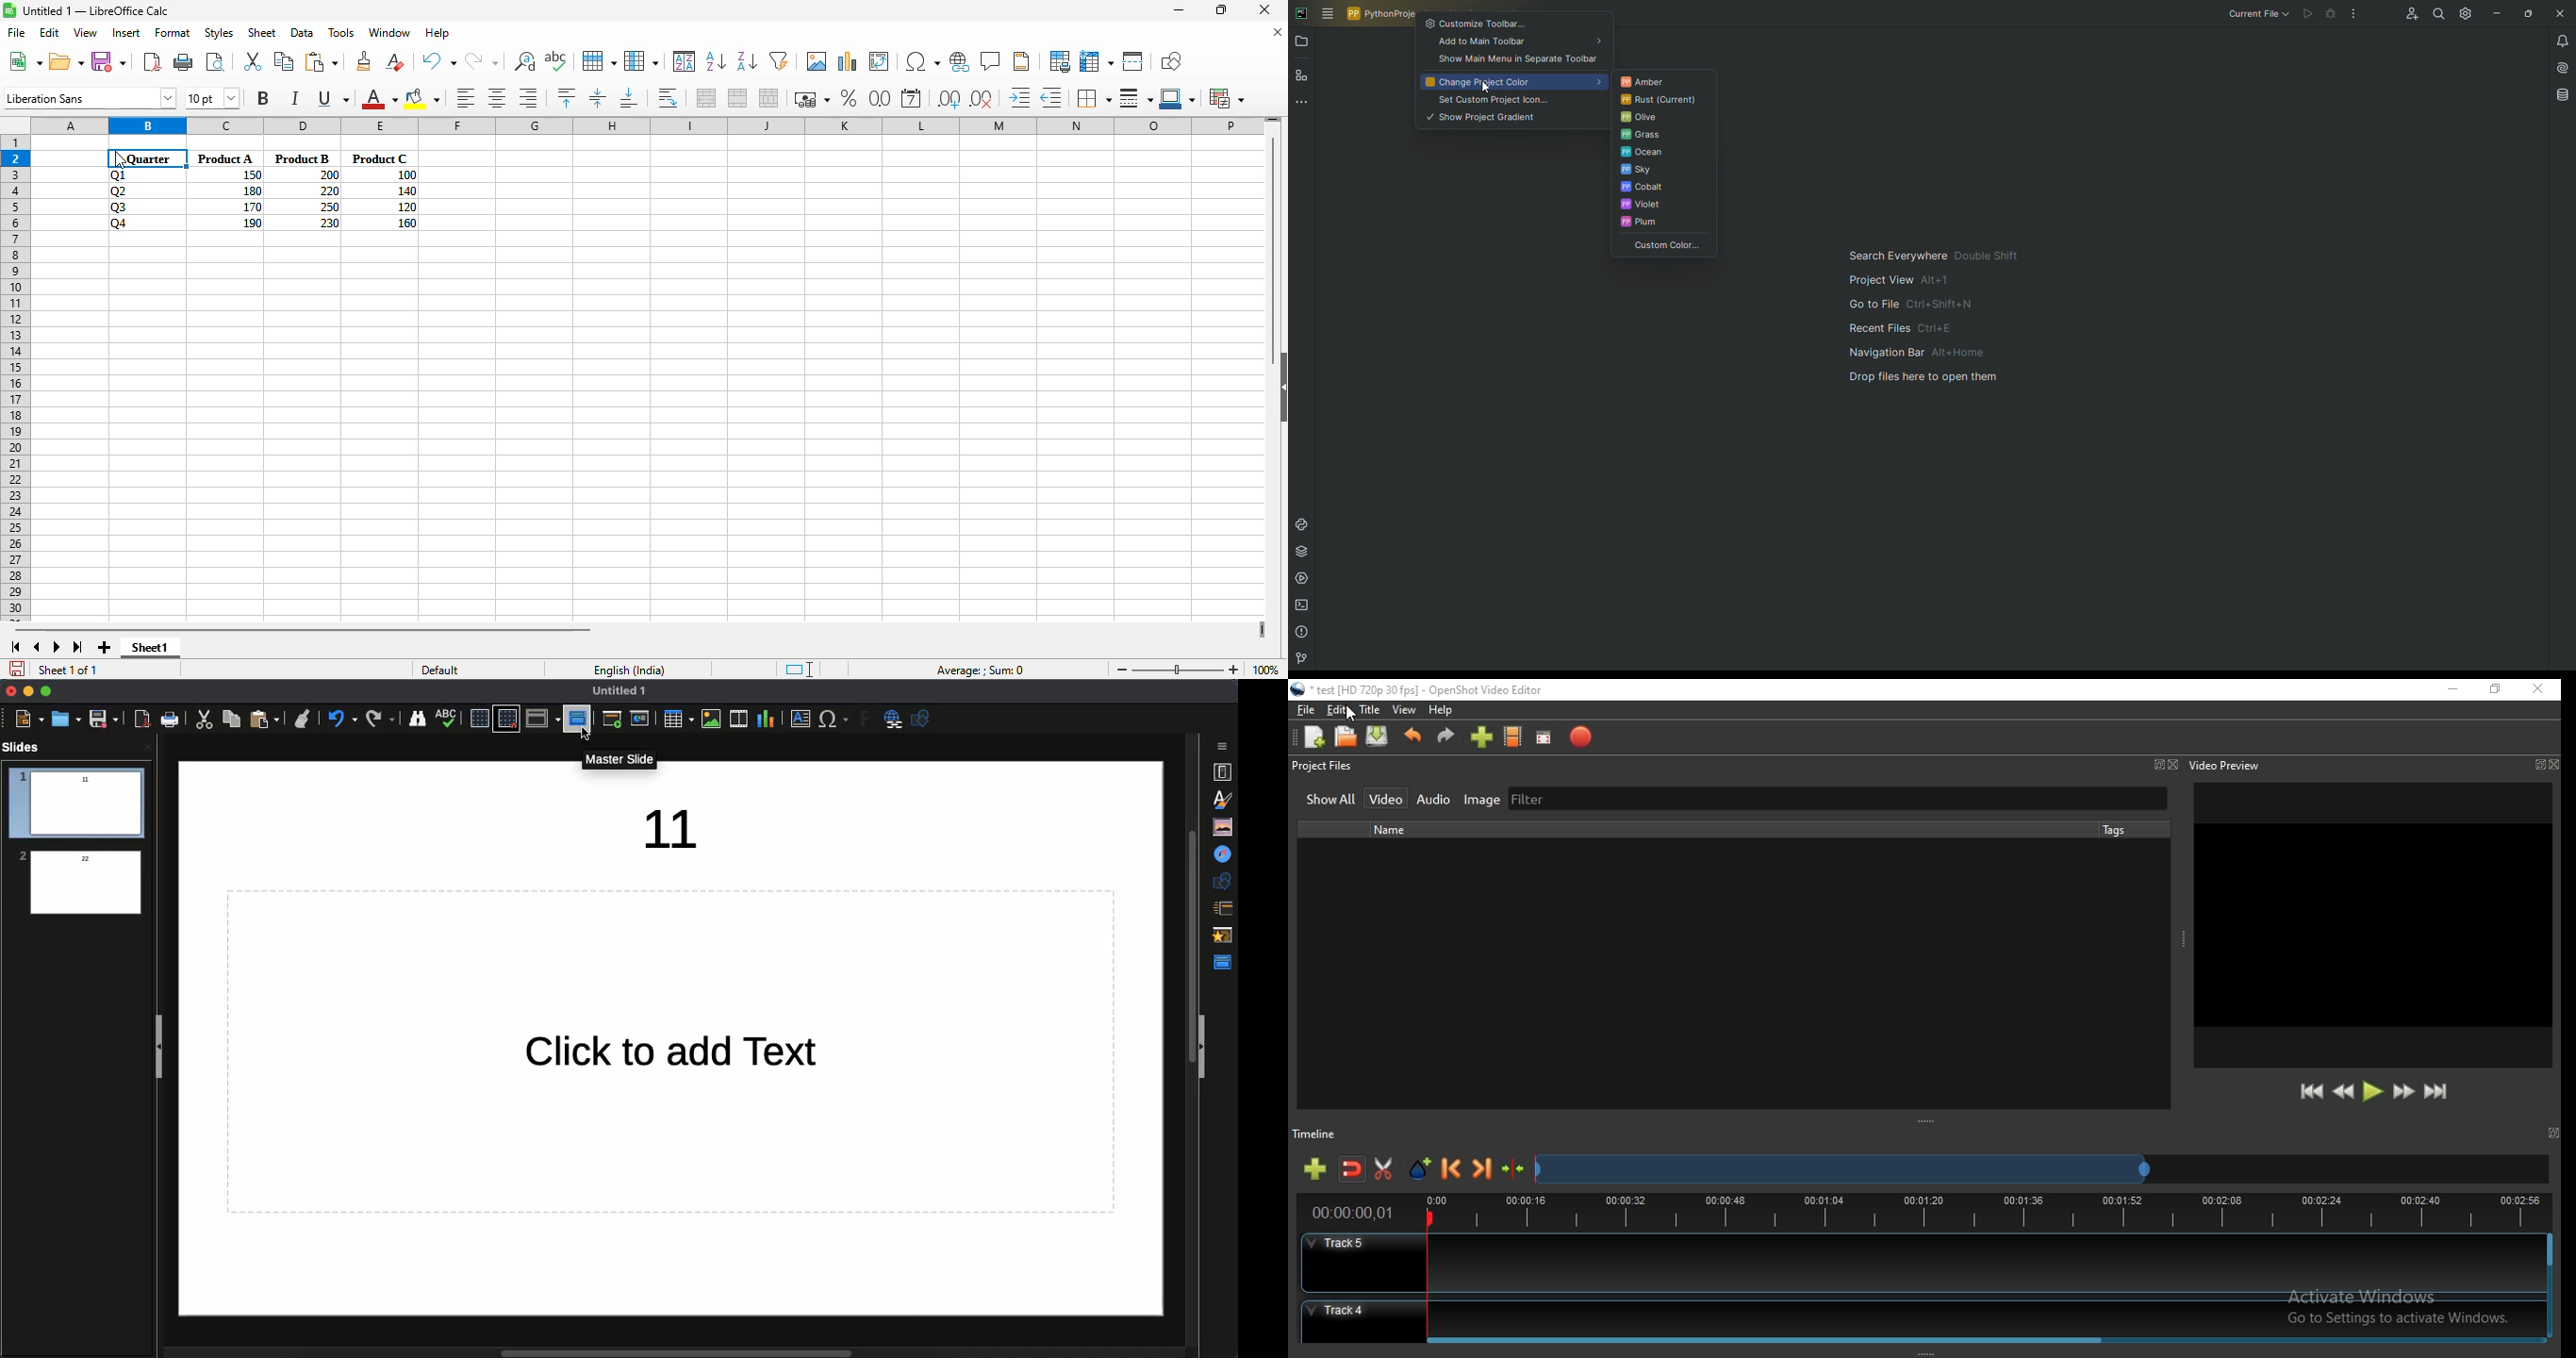  I want to click on Spellcheck, so click(447, 717).